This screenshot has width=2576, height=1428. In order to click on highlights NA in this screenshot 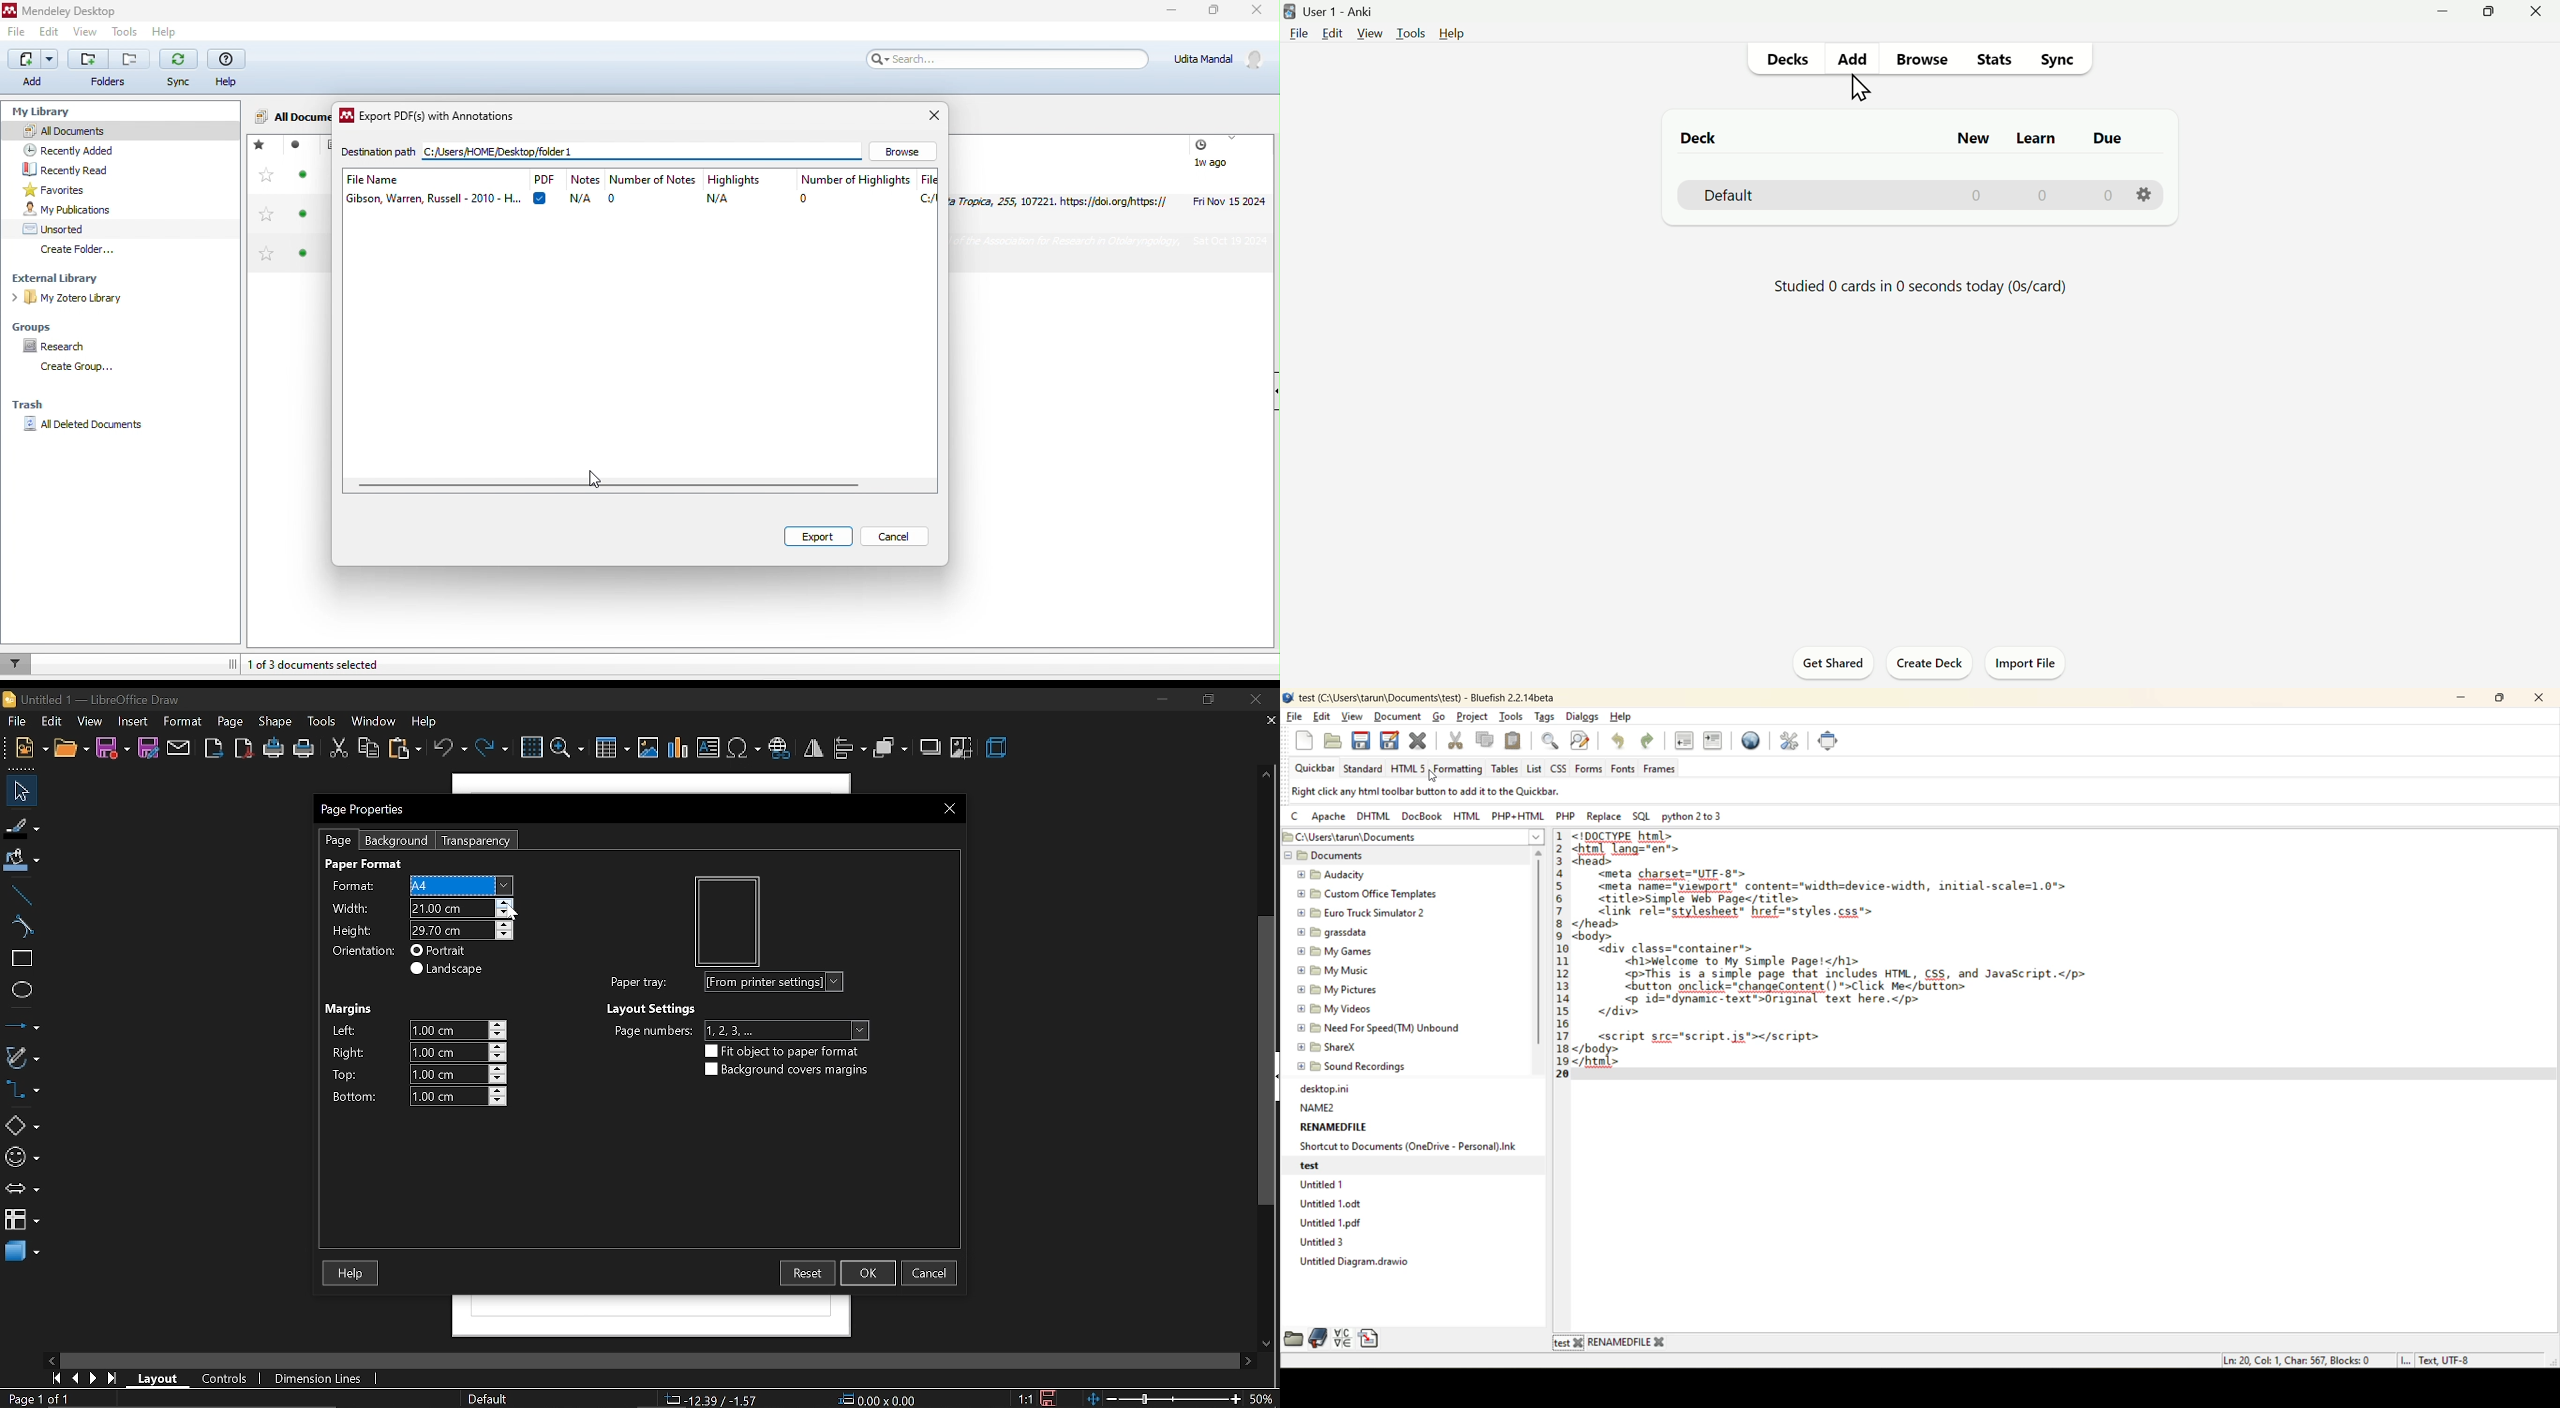, I will do `click(746, 189)`.